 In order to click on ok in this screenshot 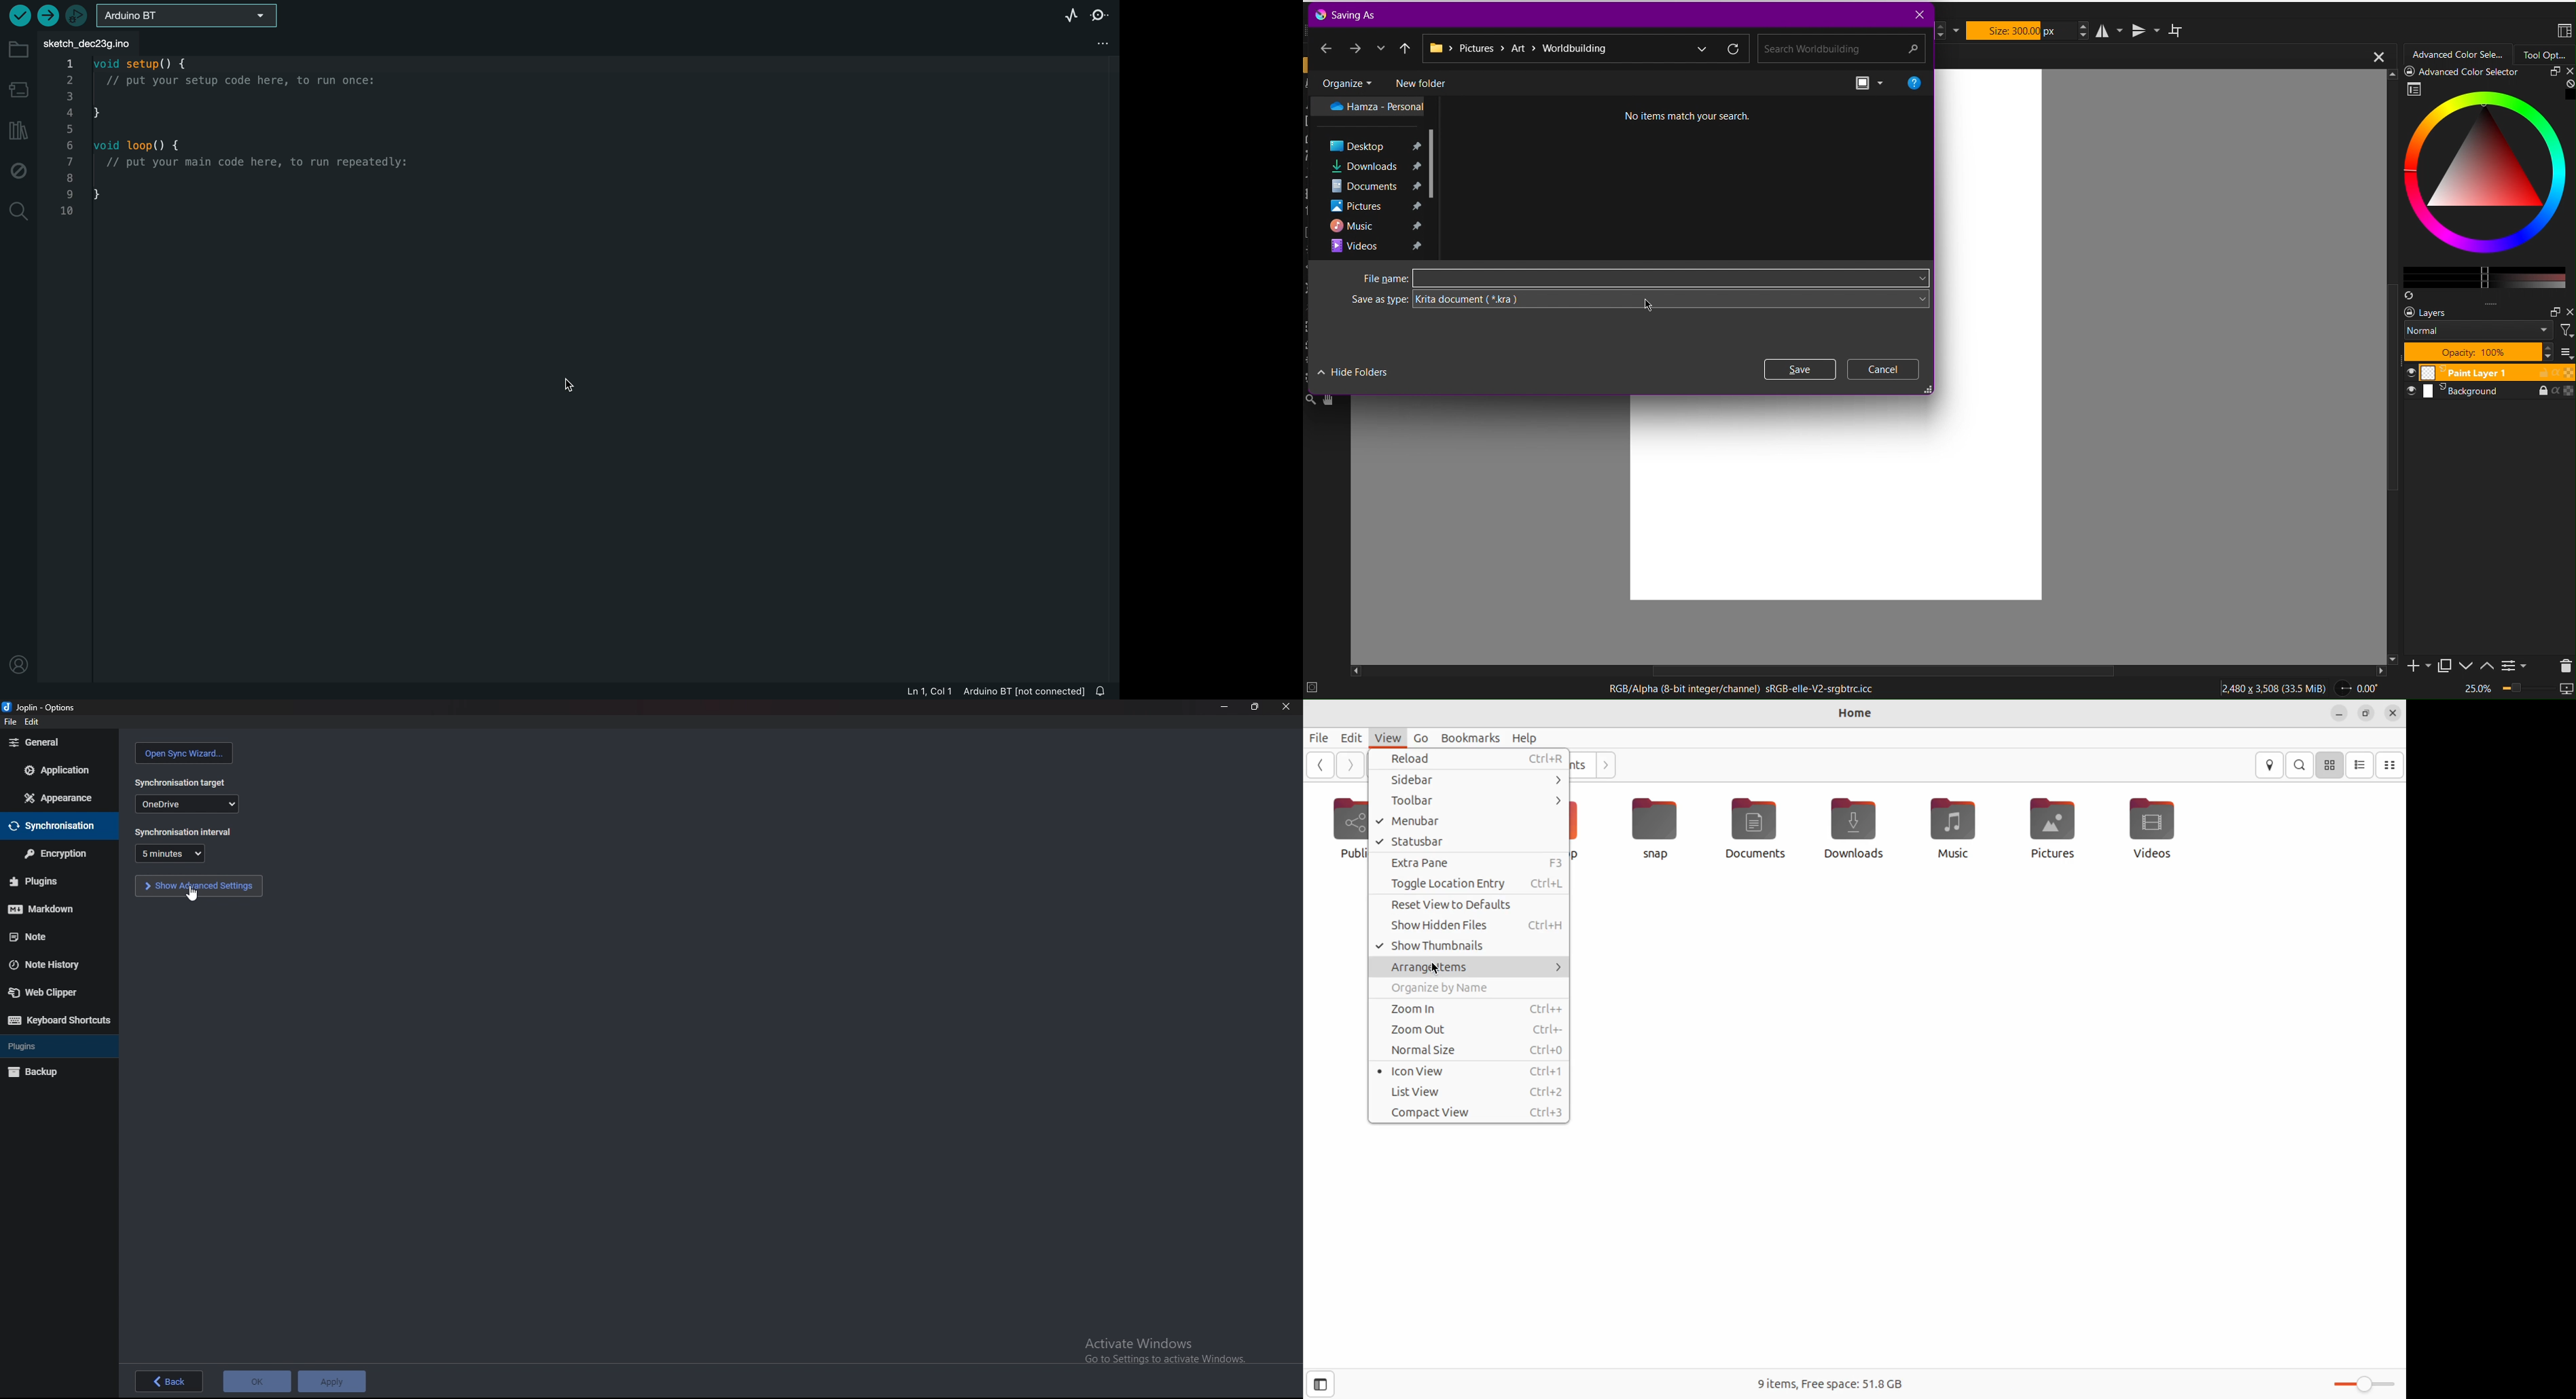, I will do `click(255, 1381)`.